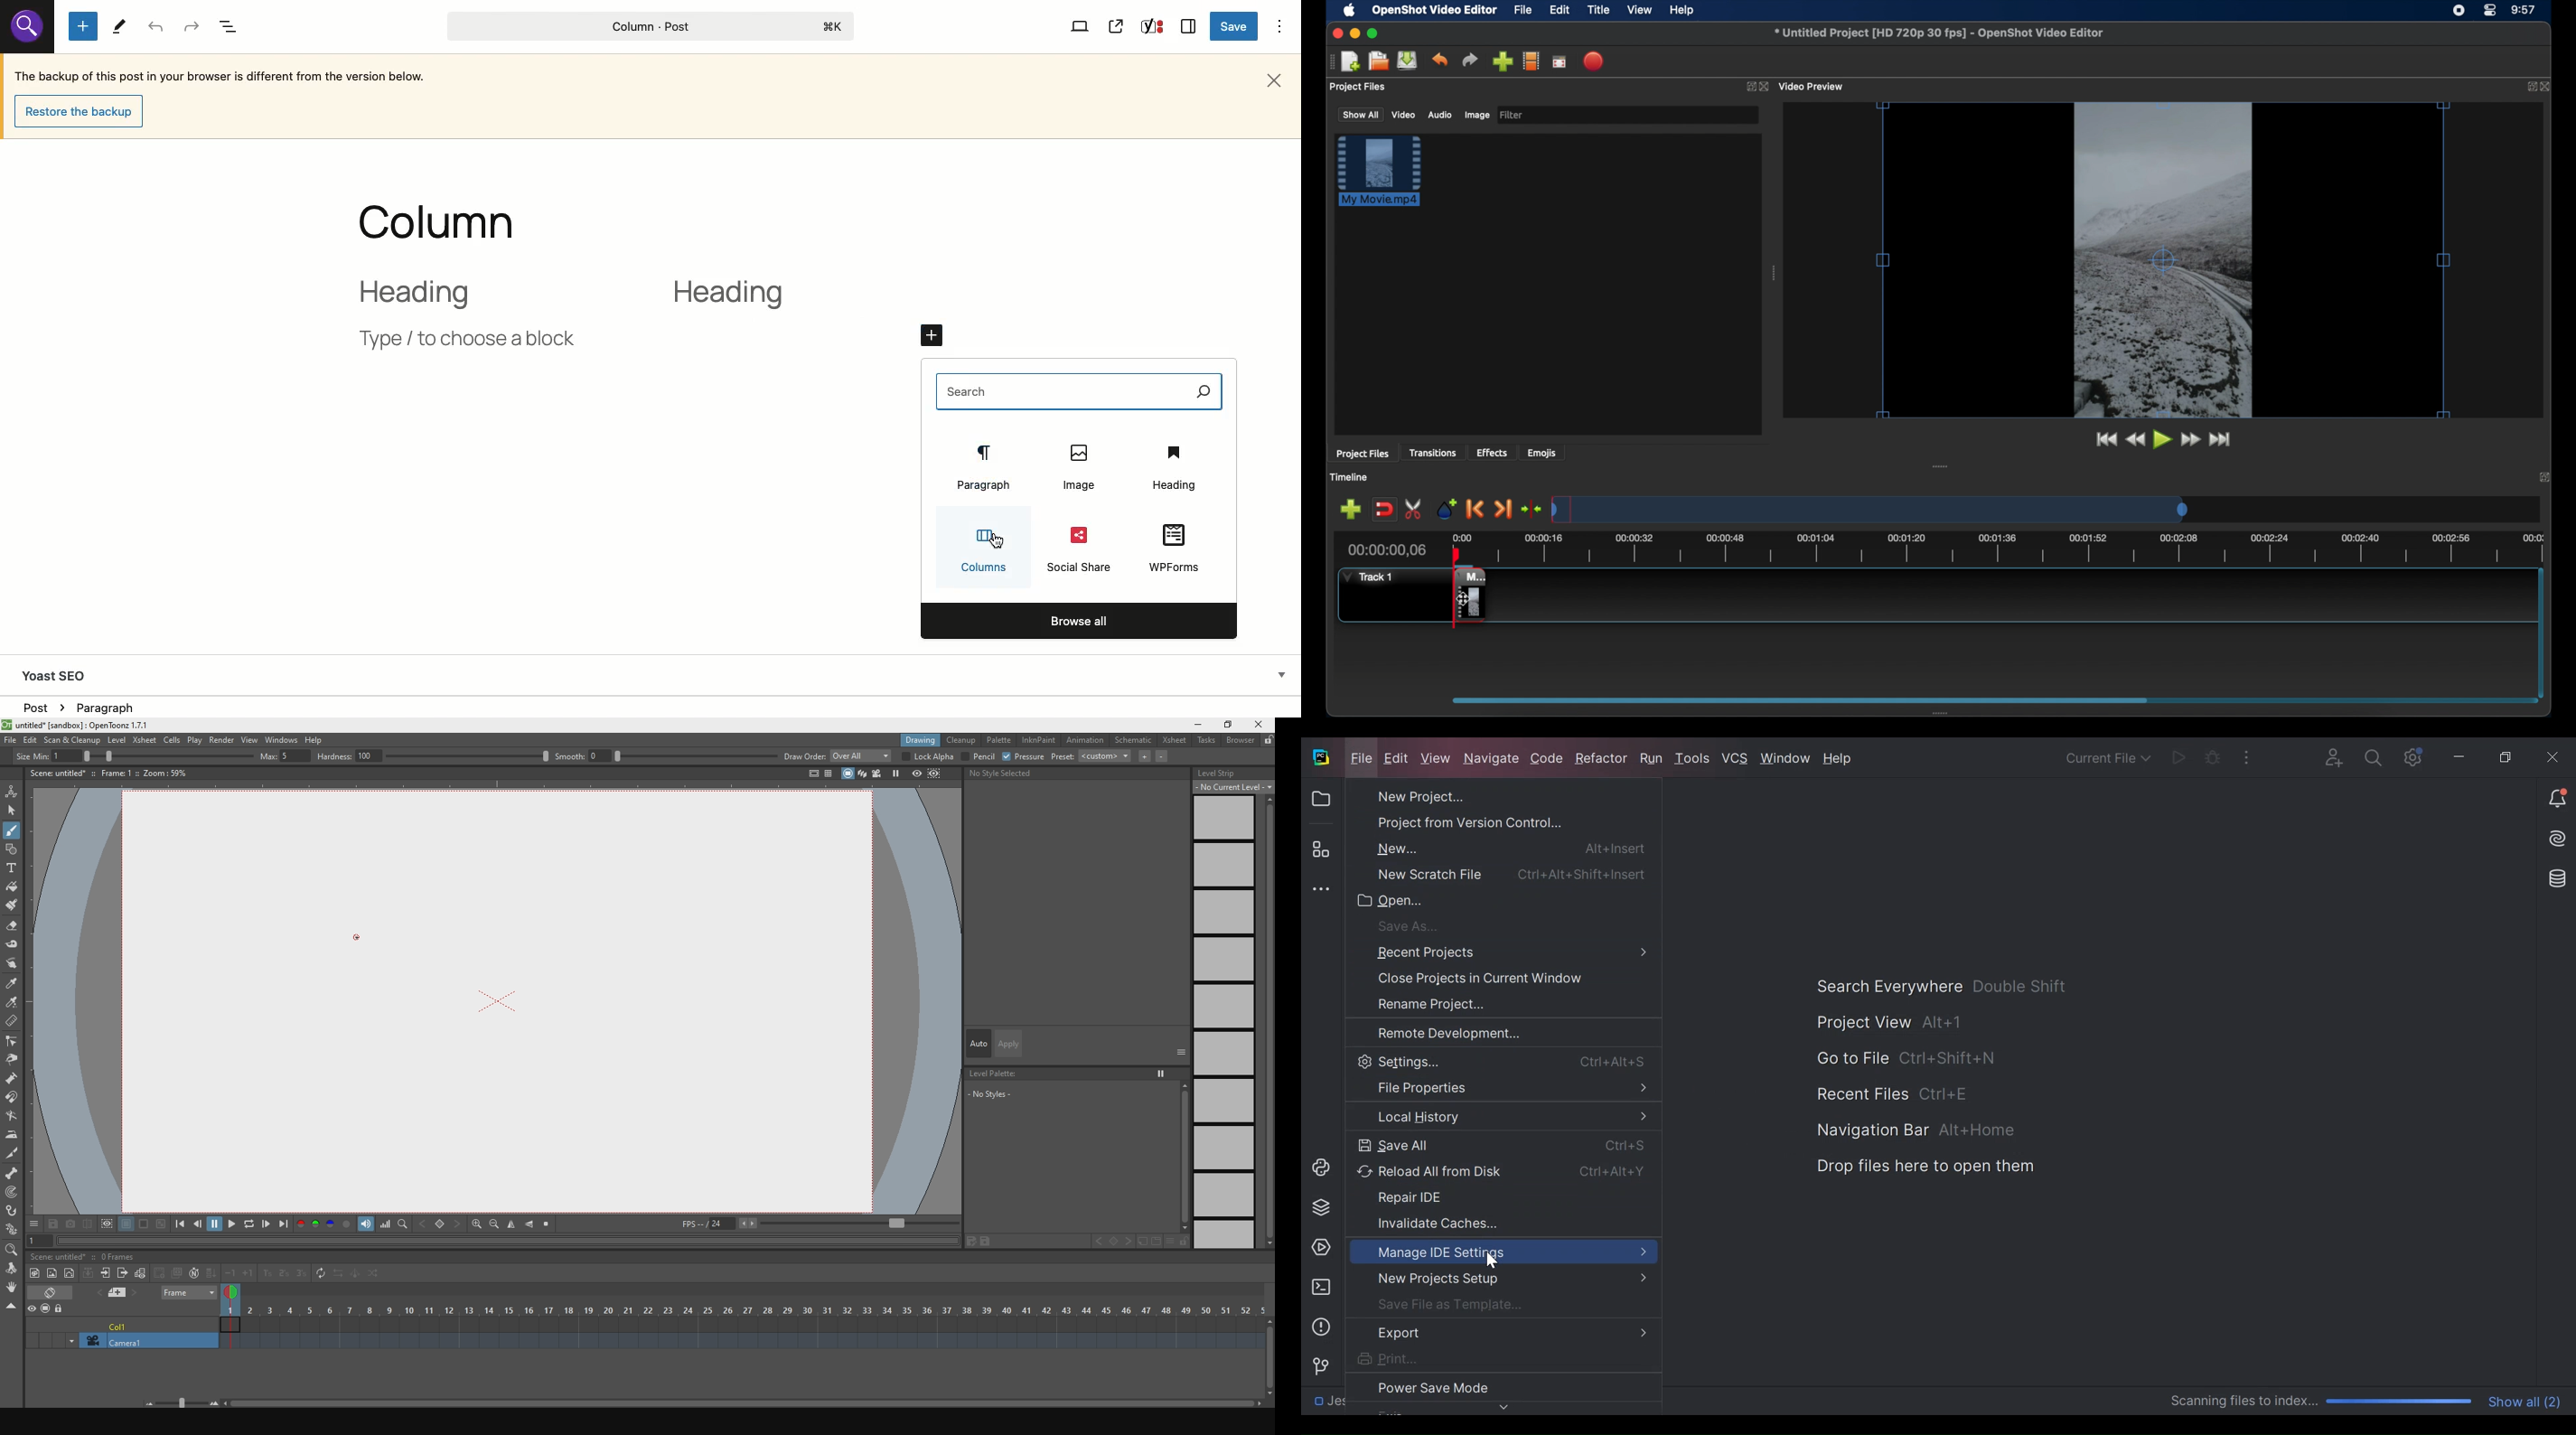 This screenshot has height=1456, width=2576. What do you see at coordinates (1189, 24) in the screenshot?
I see `Sidebar` at bounding box center [1189, 24].